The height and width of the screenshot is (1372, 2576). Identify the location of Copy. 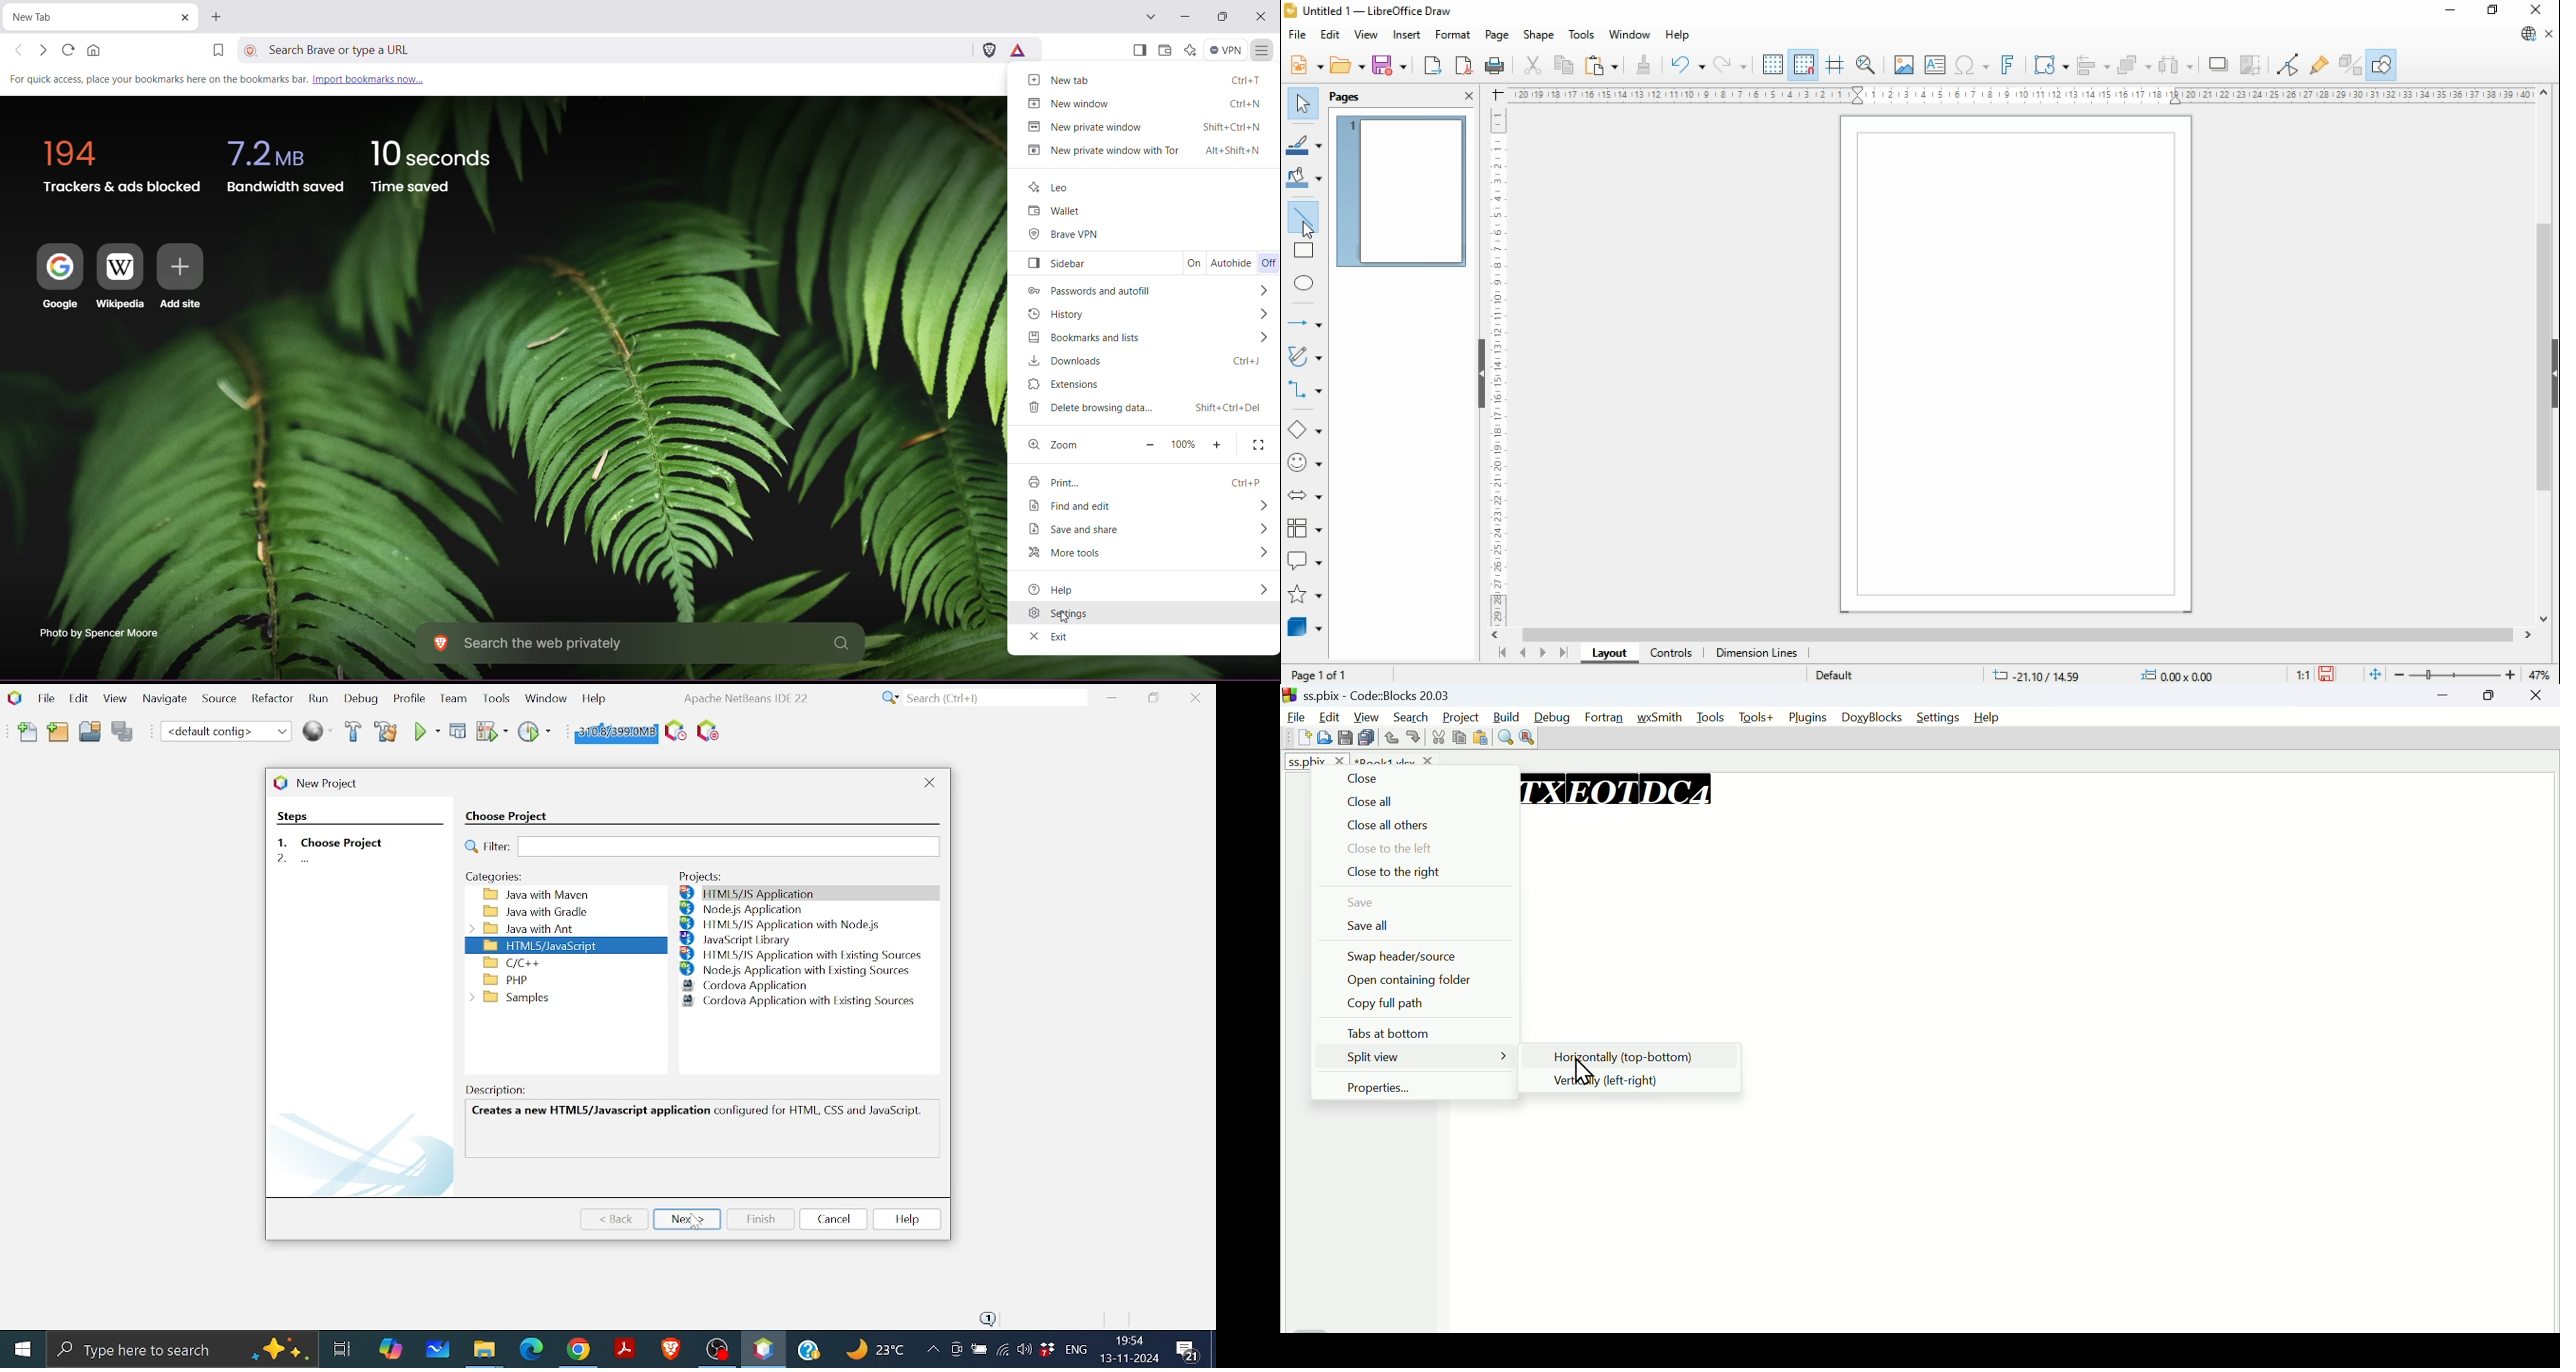
(1457, 739).